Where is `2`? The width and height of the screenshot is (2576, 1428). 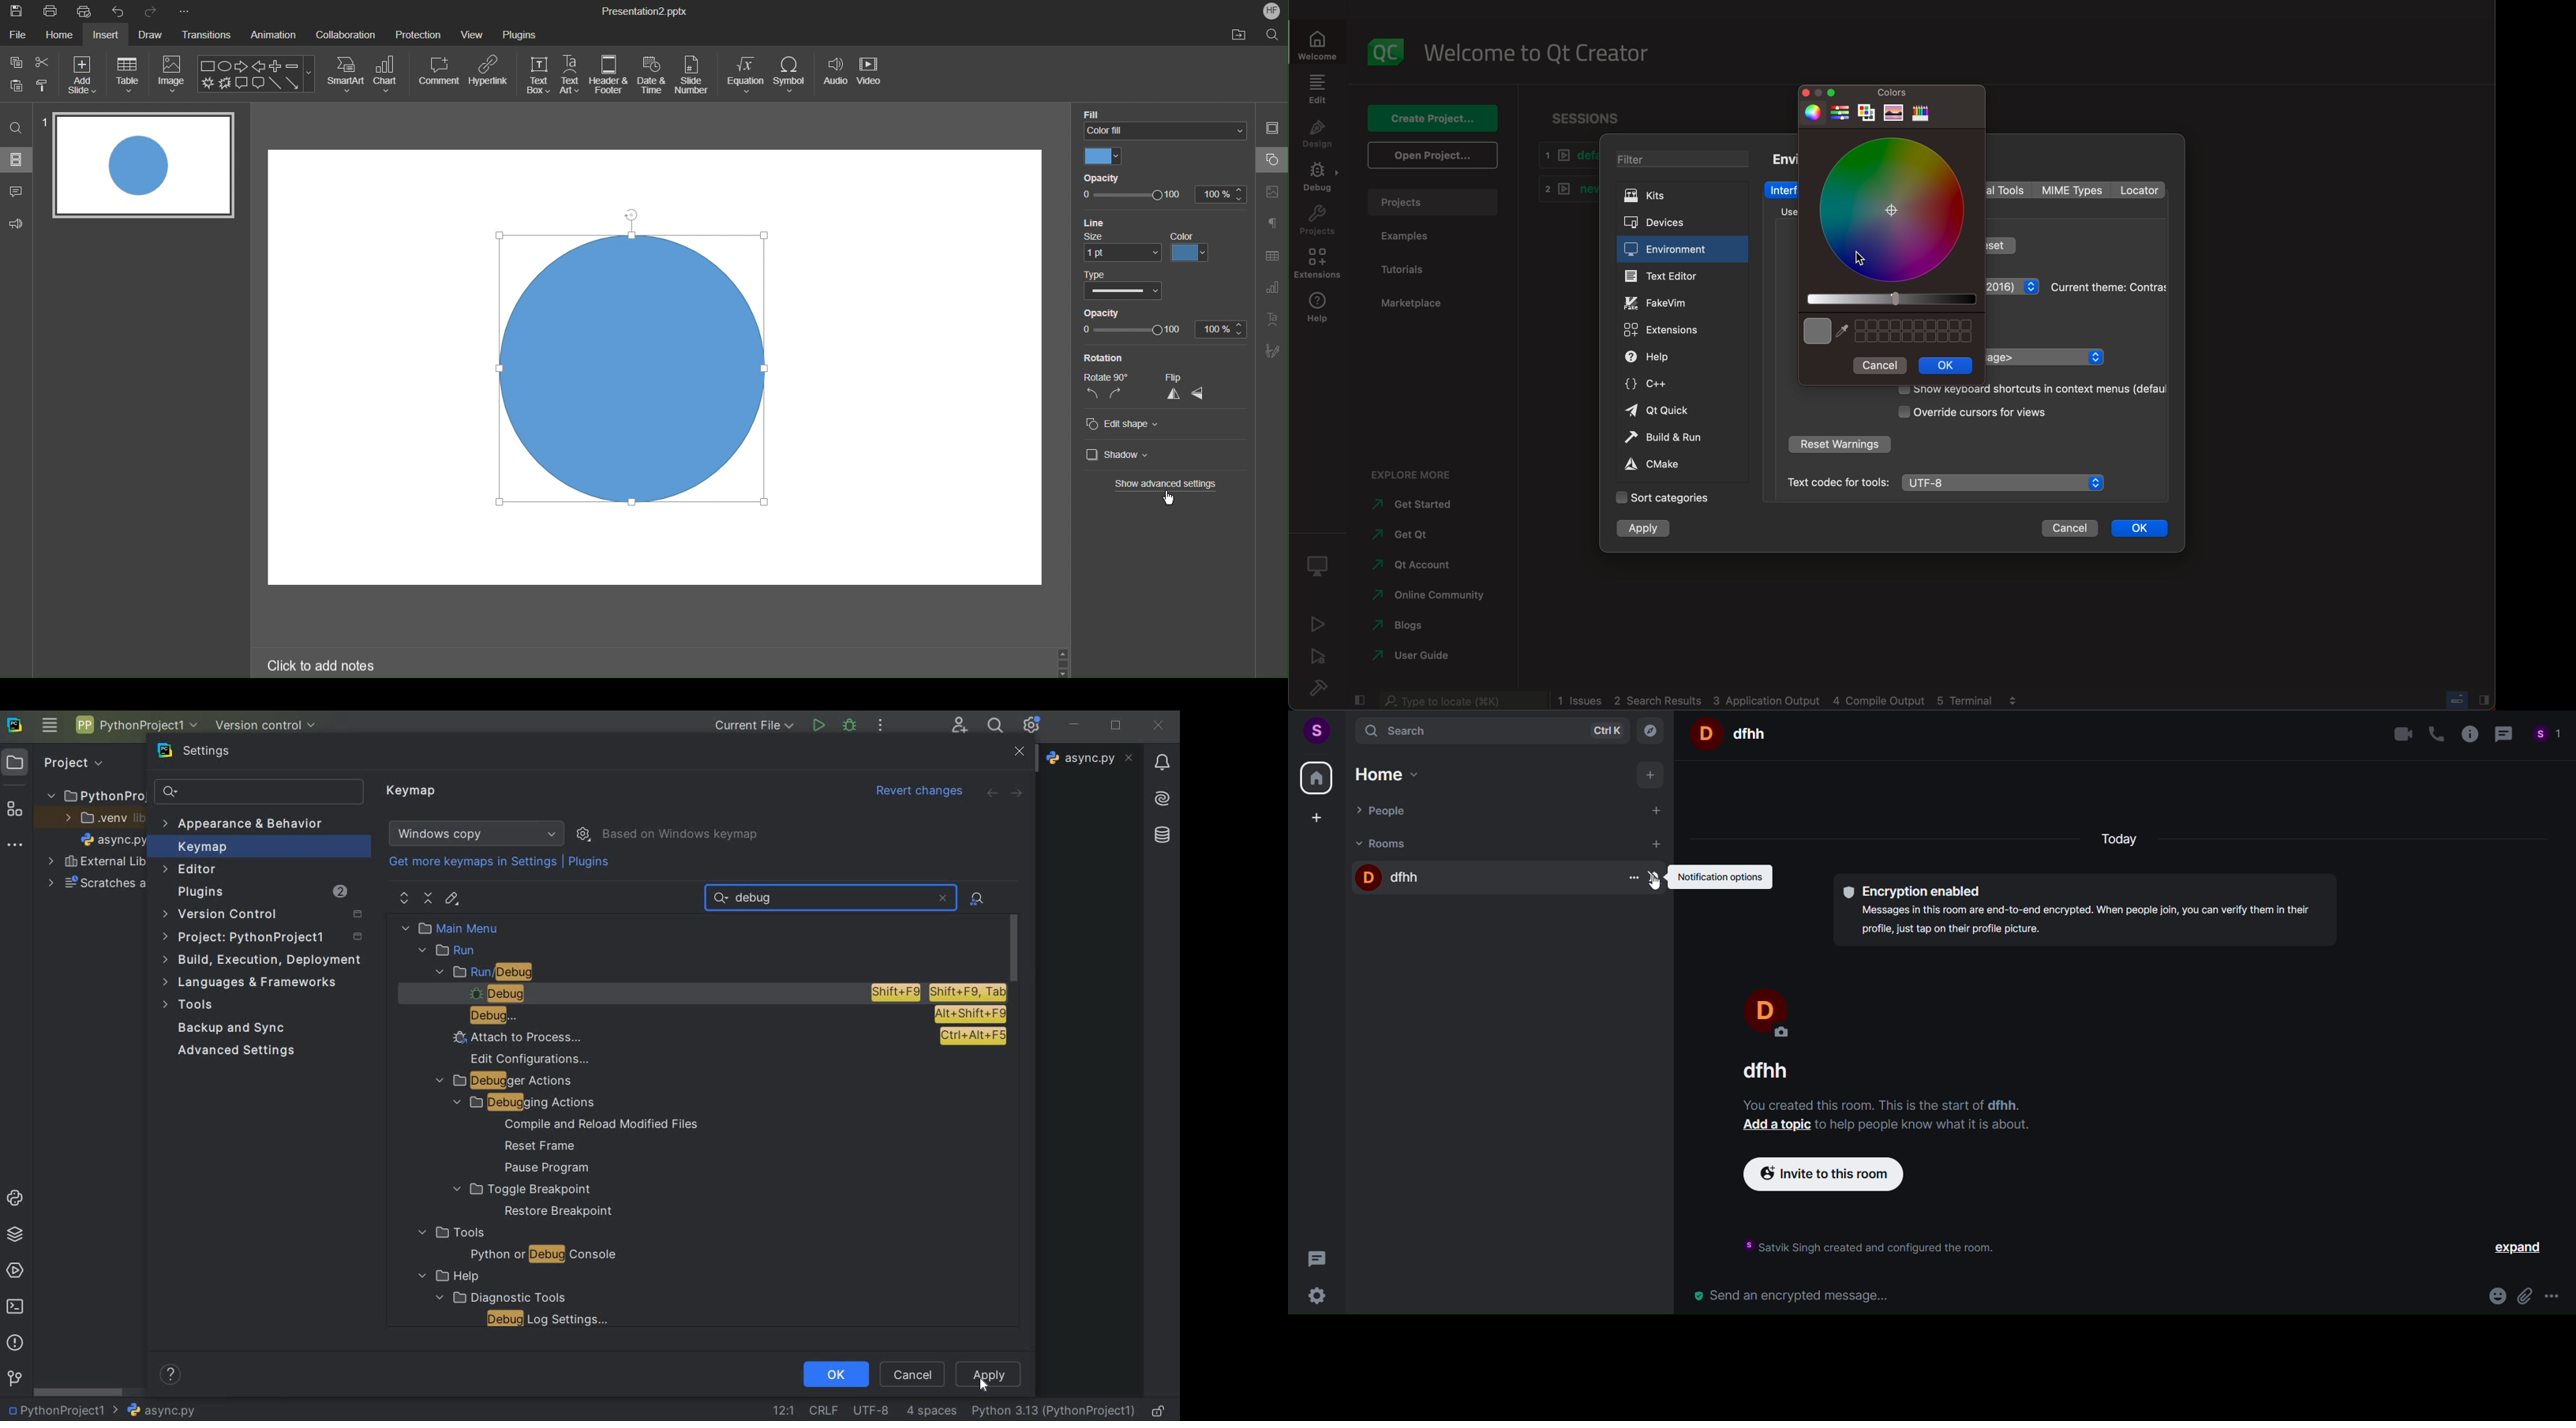 2 is located at coordinates (1564, 187).